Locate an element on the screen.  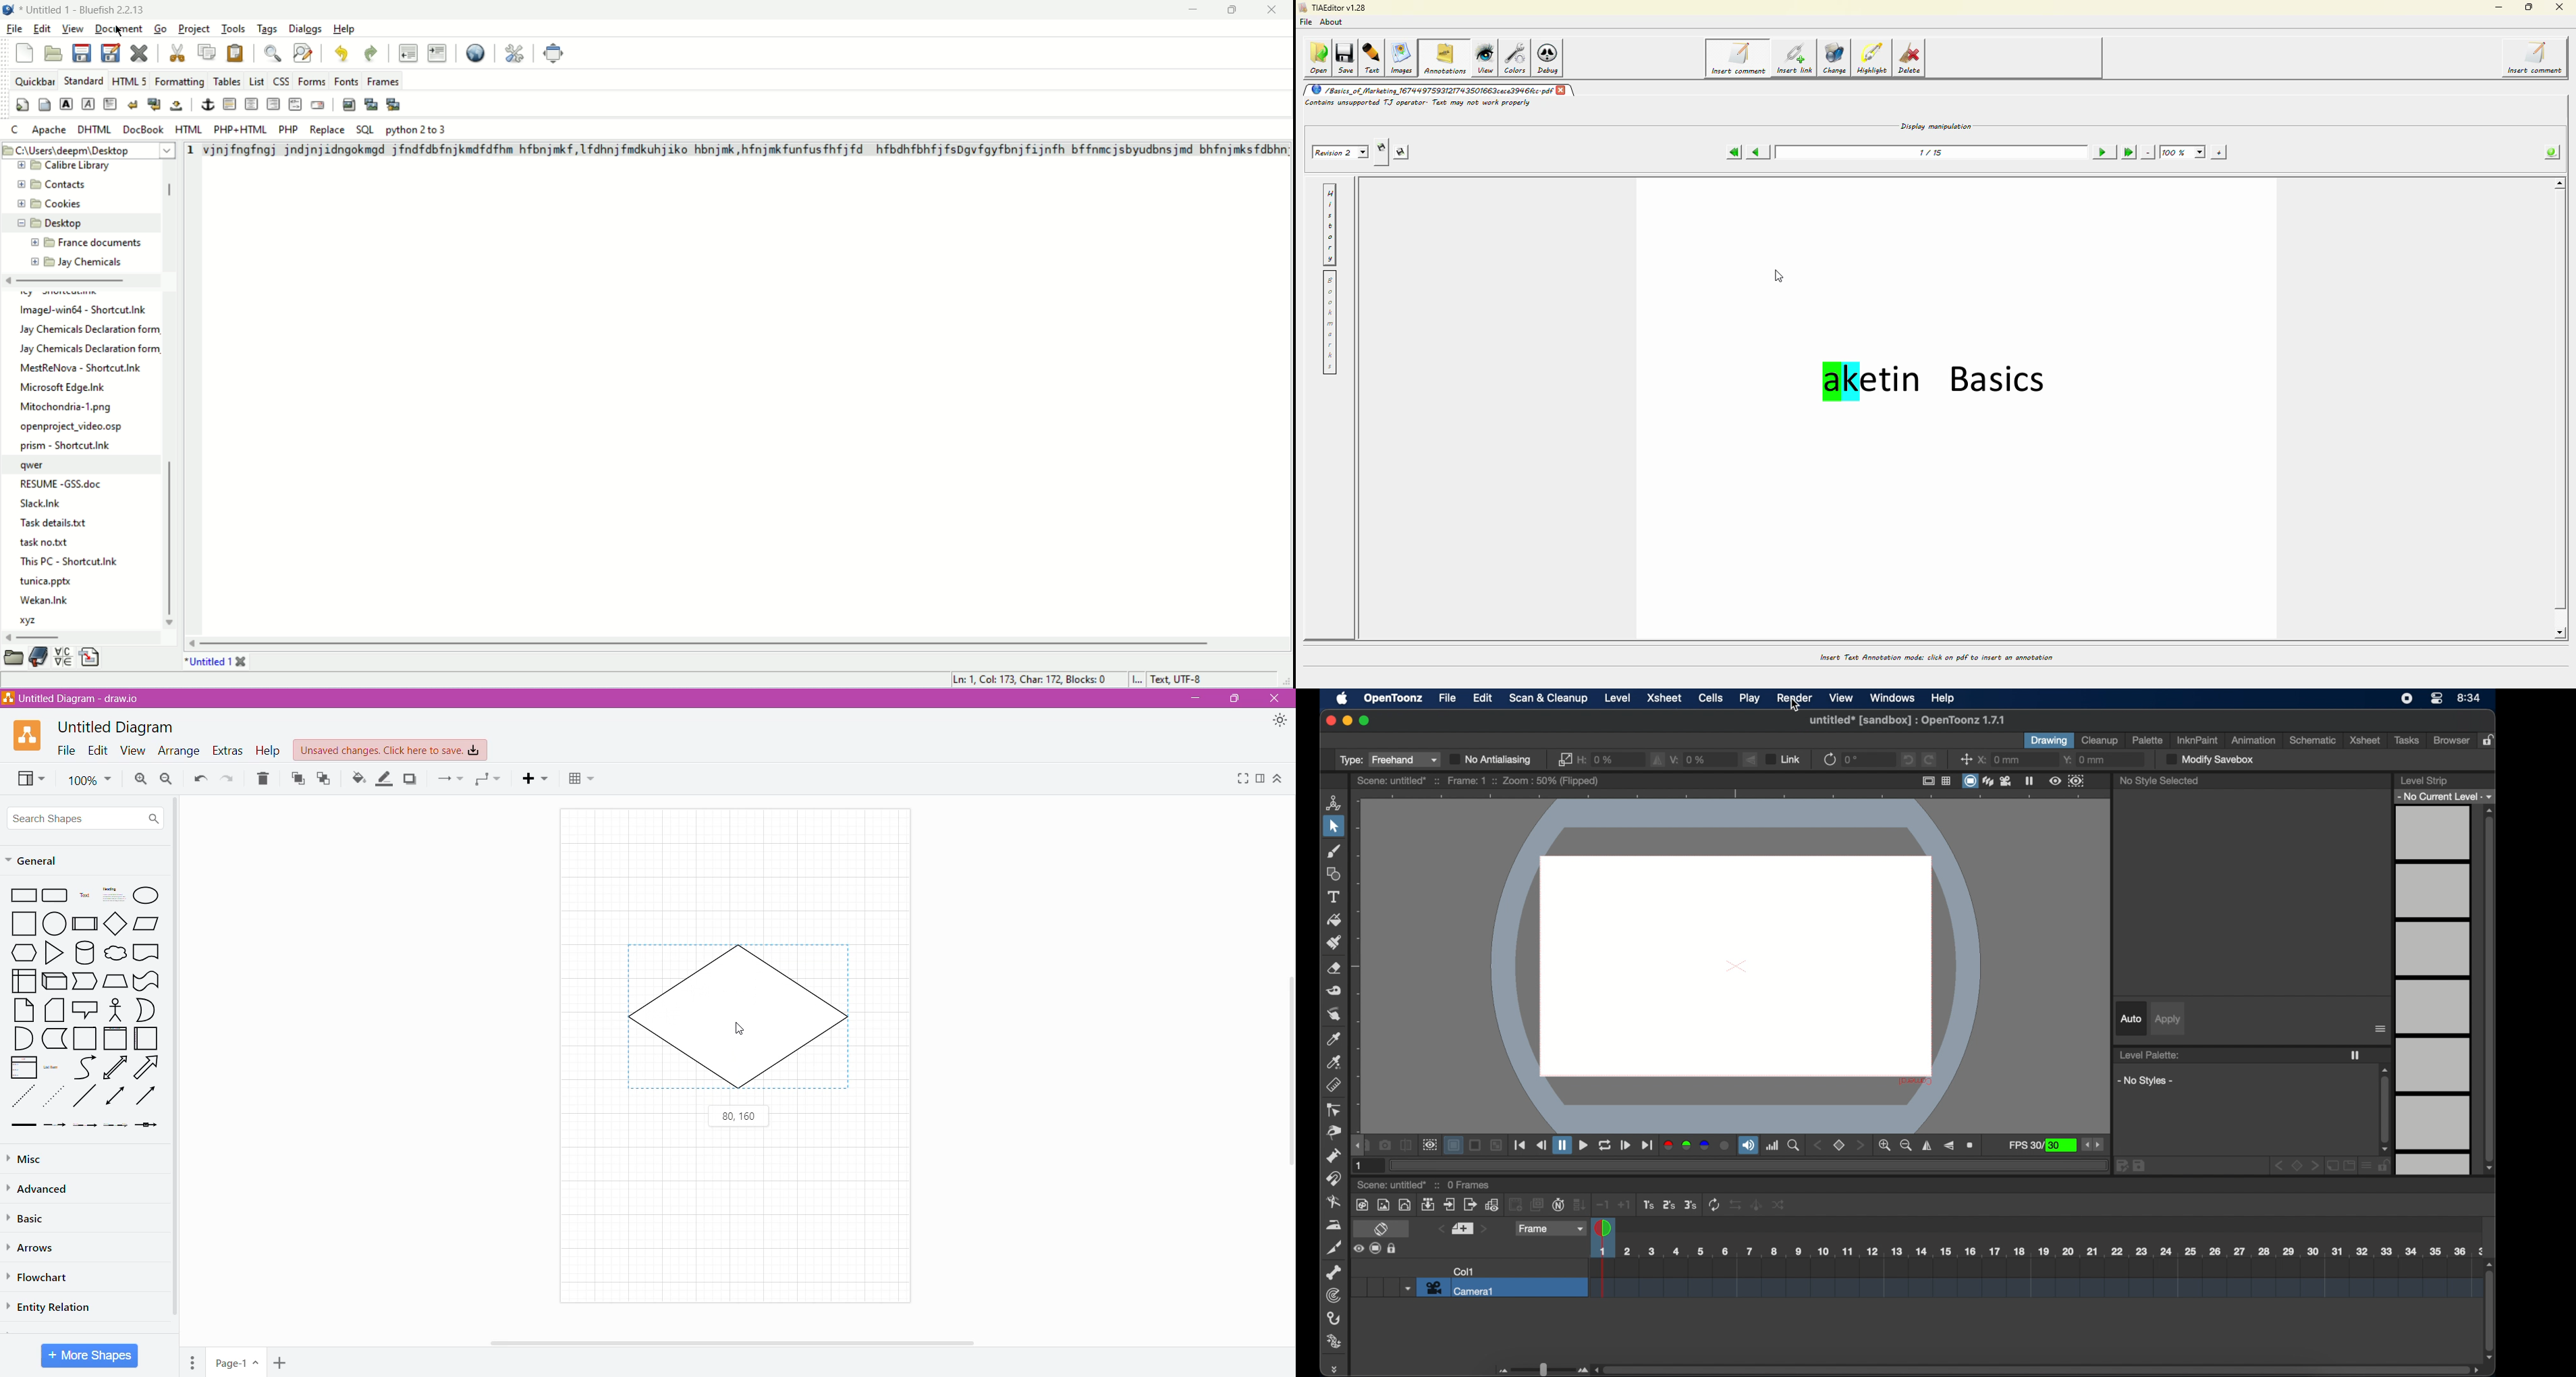
bookmark is located at coordinates (38, 660).